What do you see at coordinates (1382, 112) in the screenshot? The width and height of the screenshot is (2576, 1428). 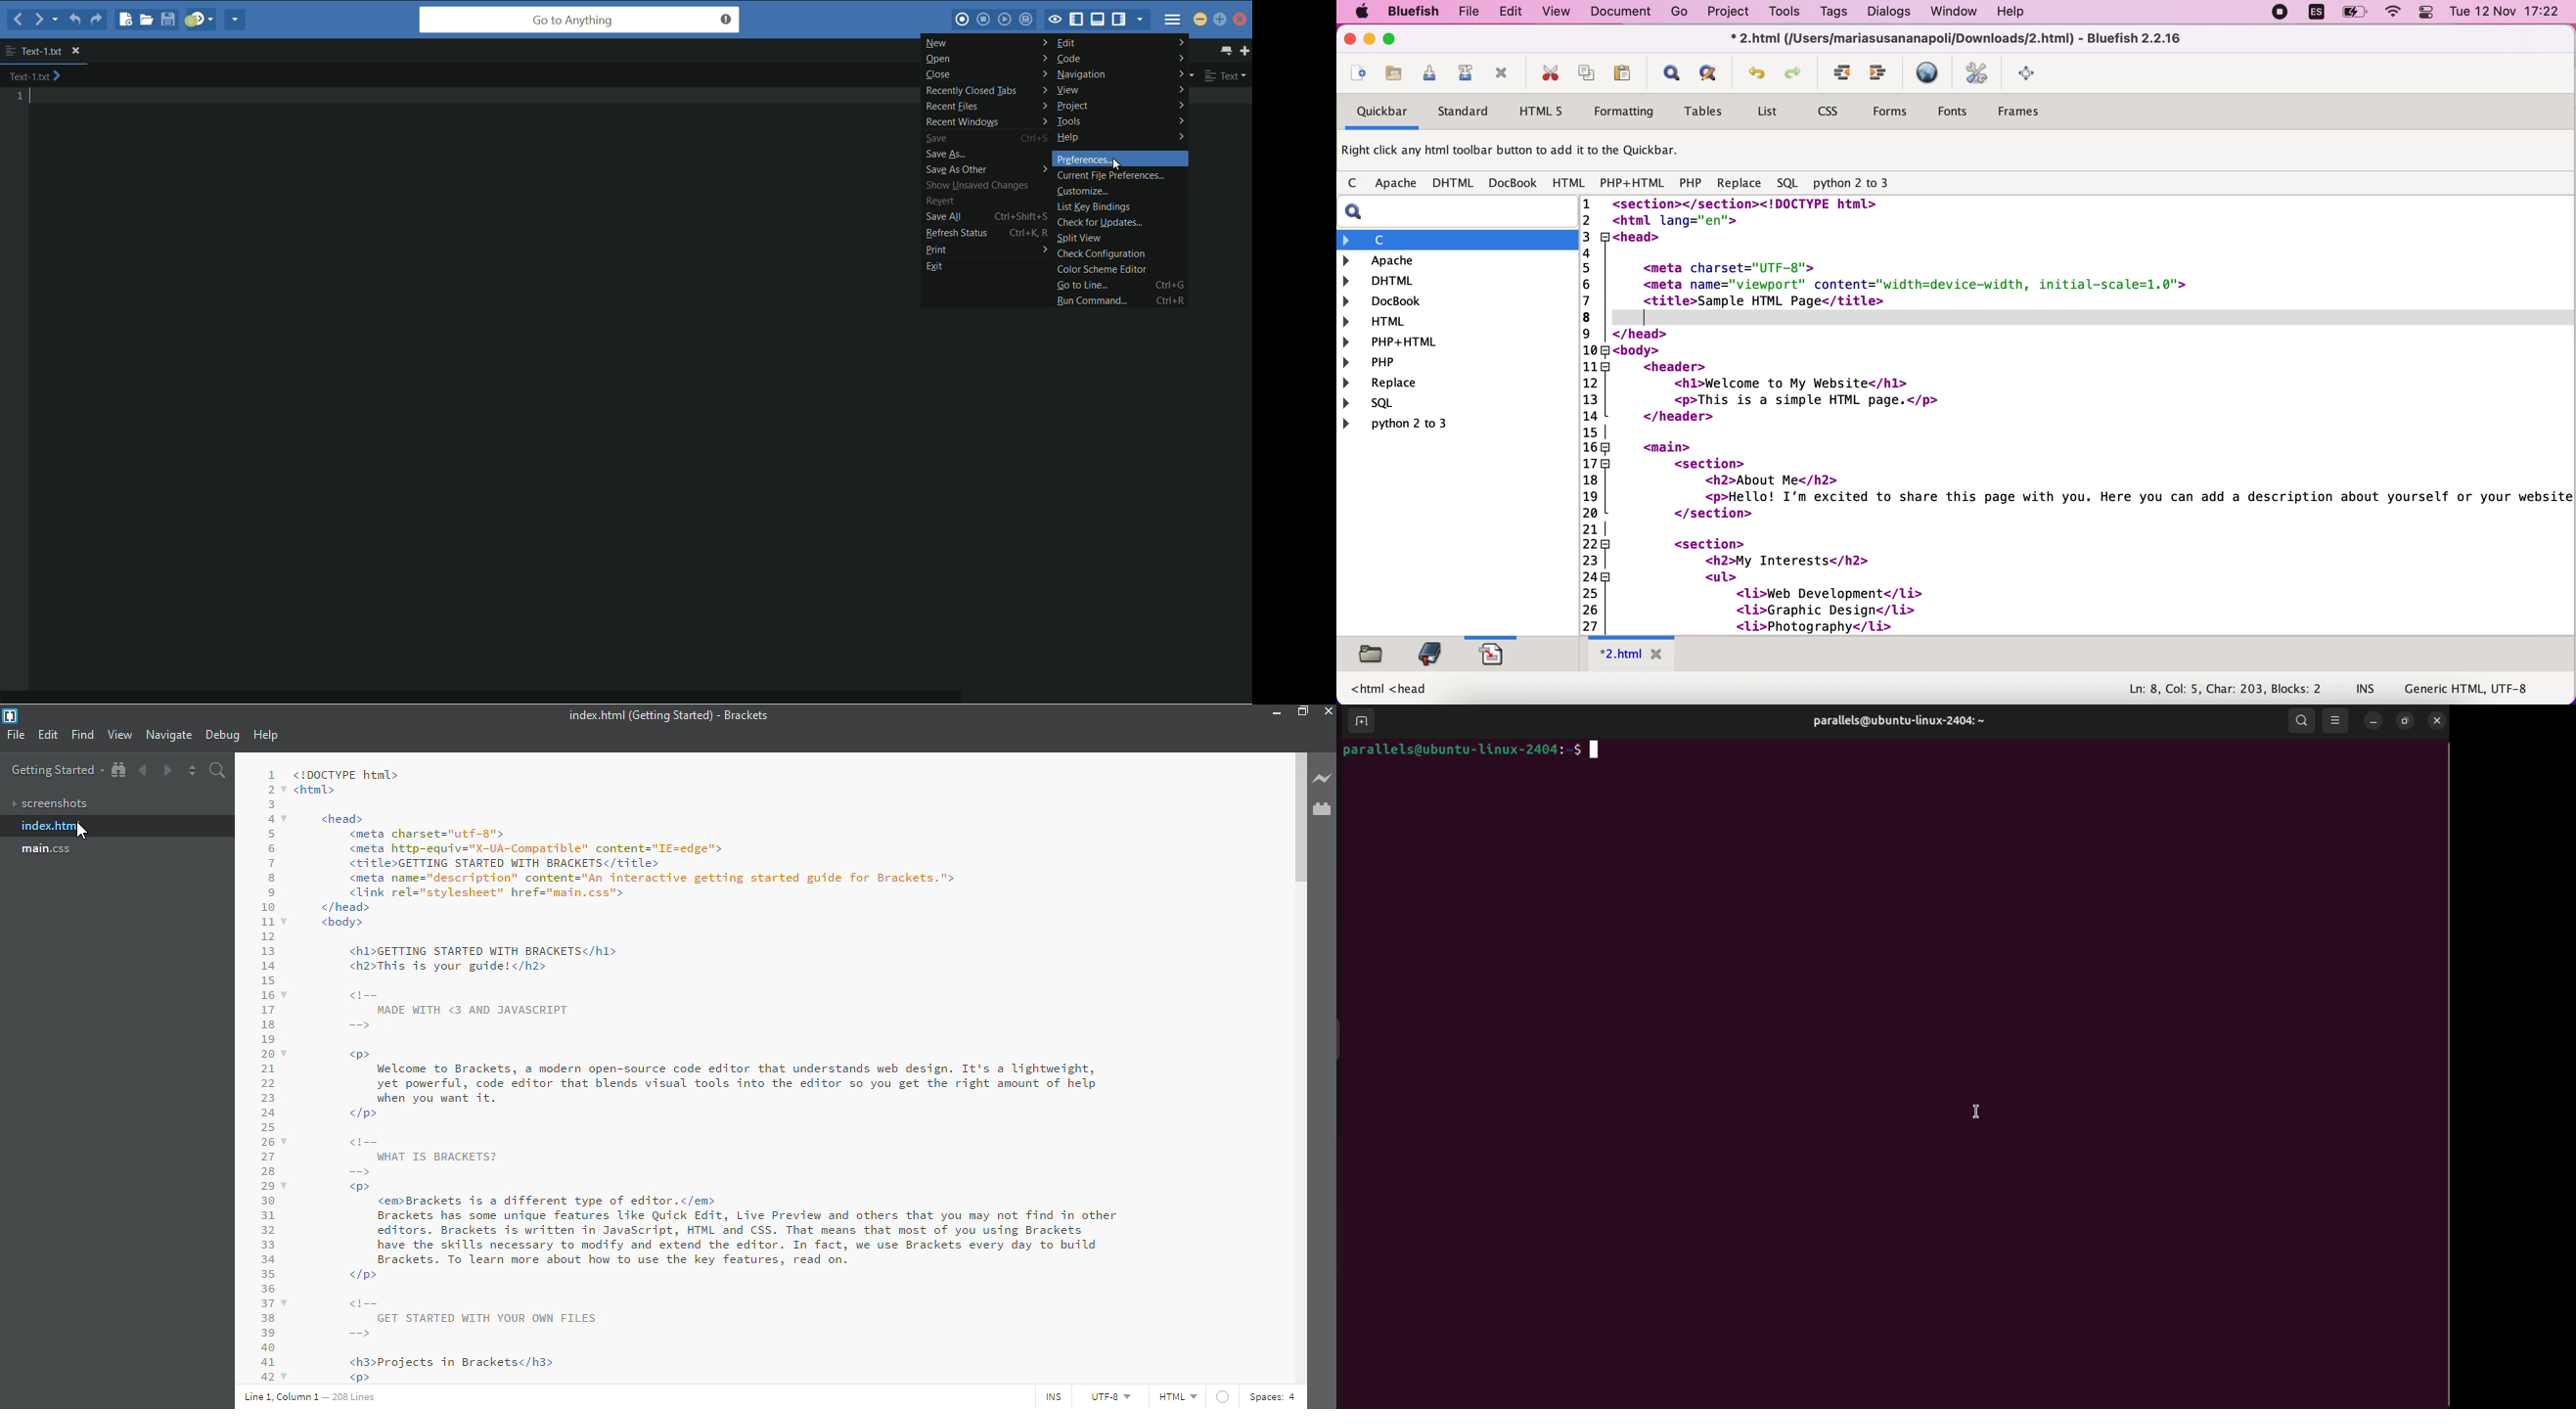 I see `quickbar` at bounding box center [1382, 112].